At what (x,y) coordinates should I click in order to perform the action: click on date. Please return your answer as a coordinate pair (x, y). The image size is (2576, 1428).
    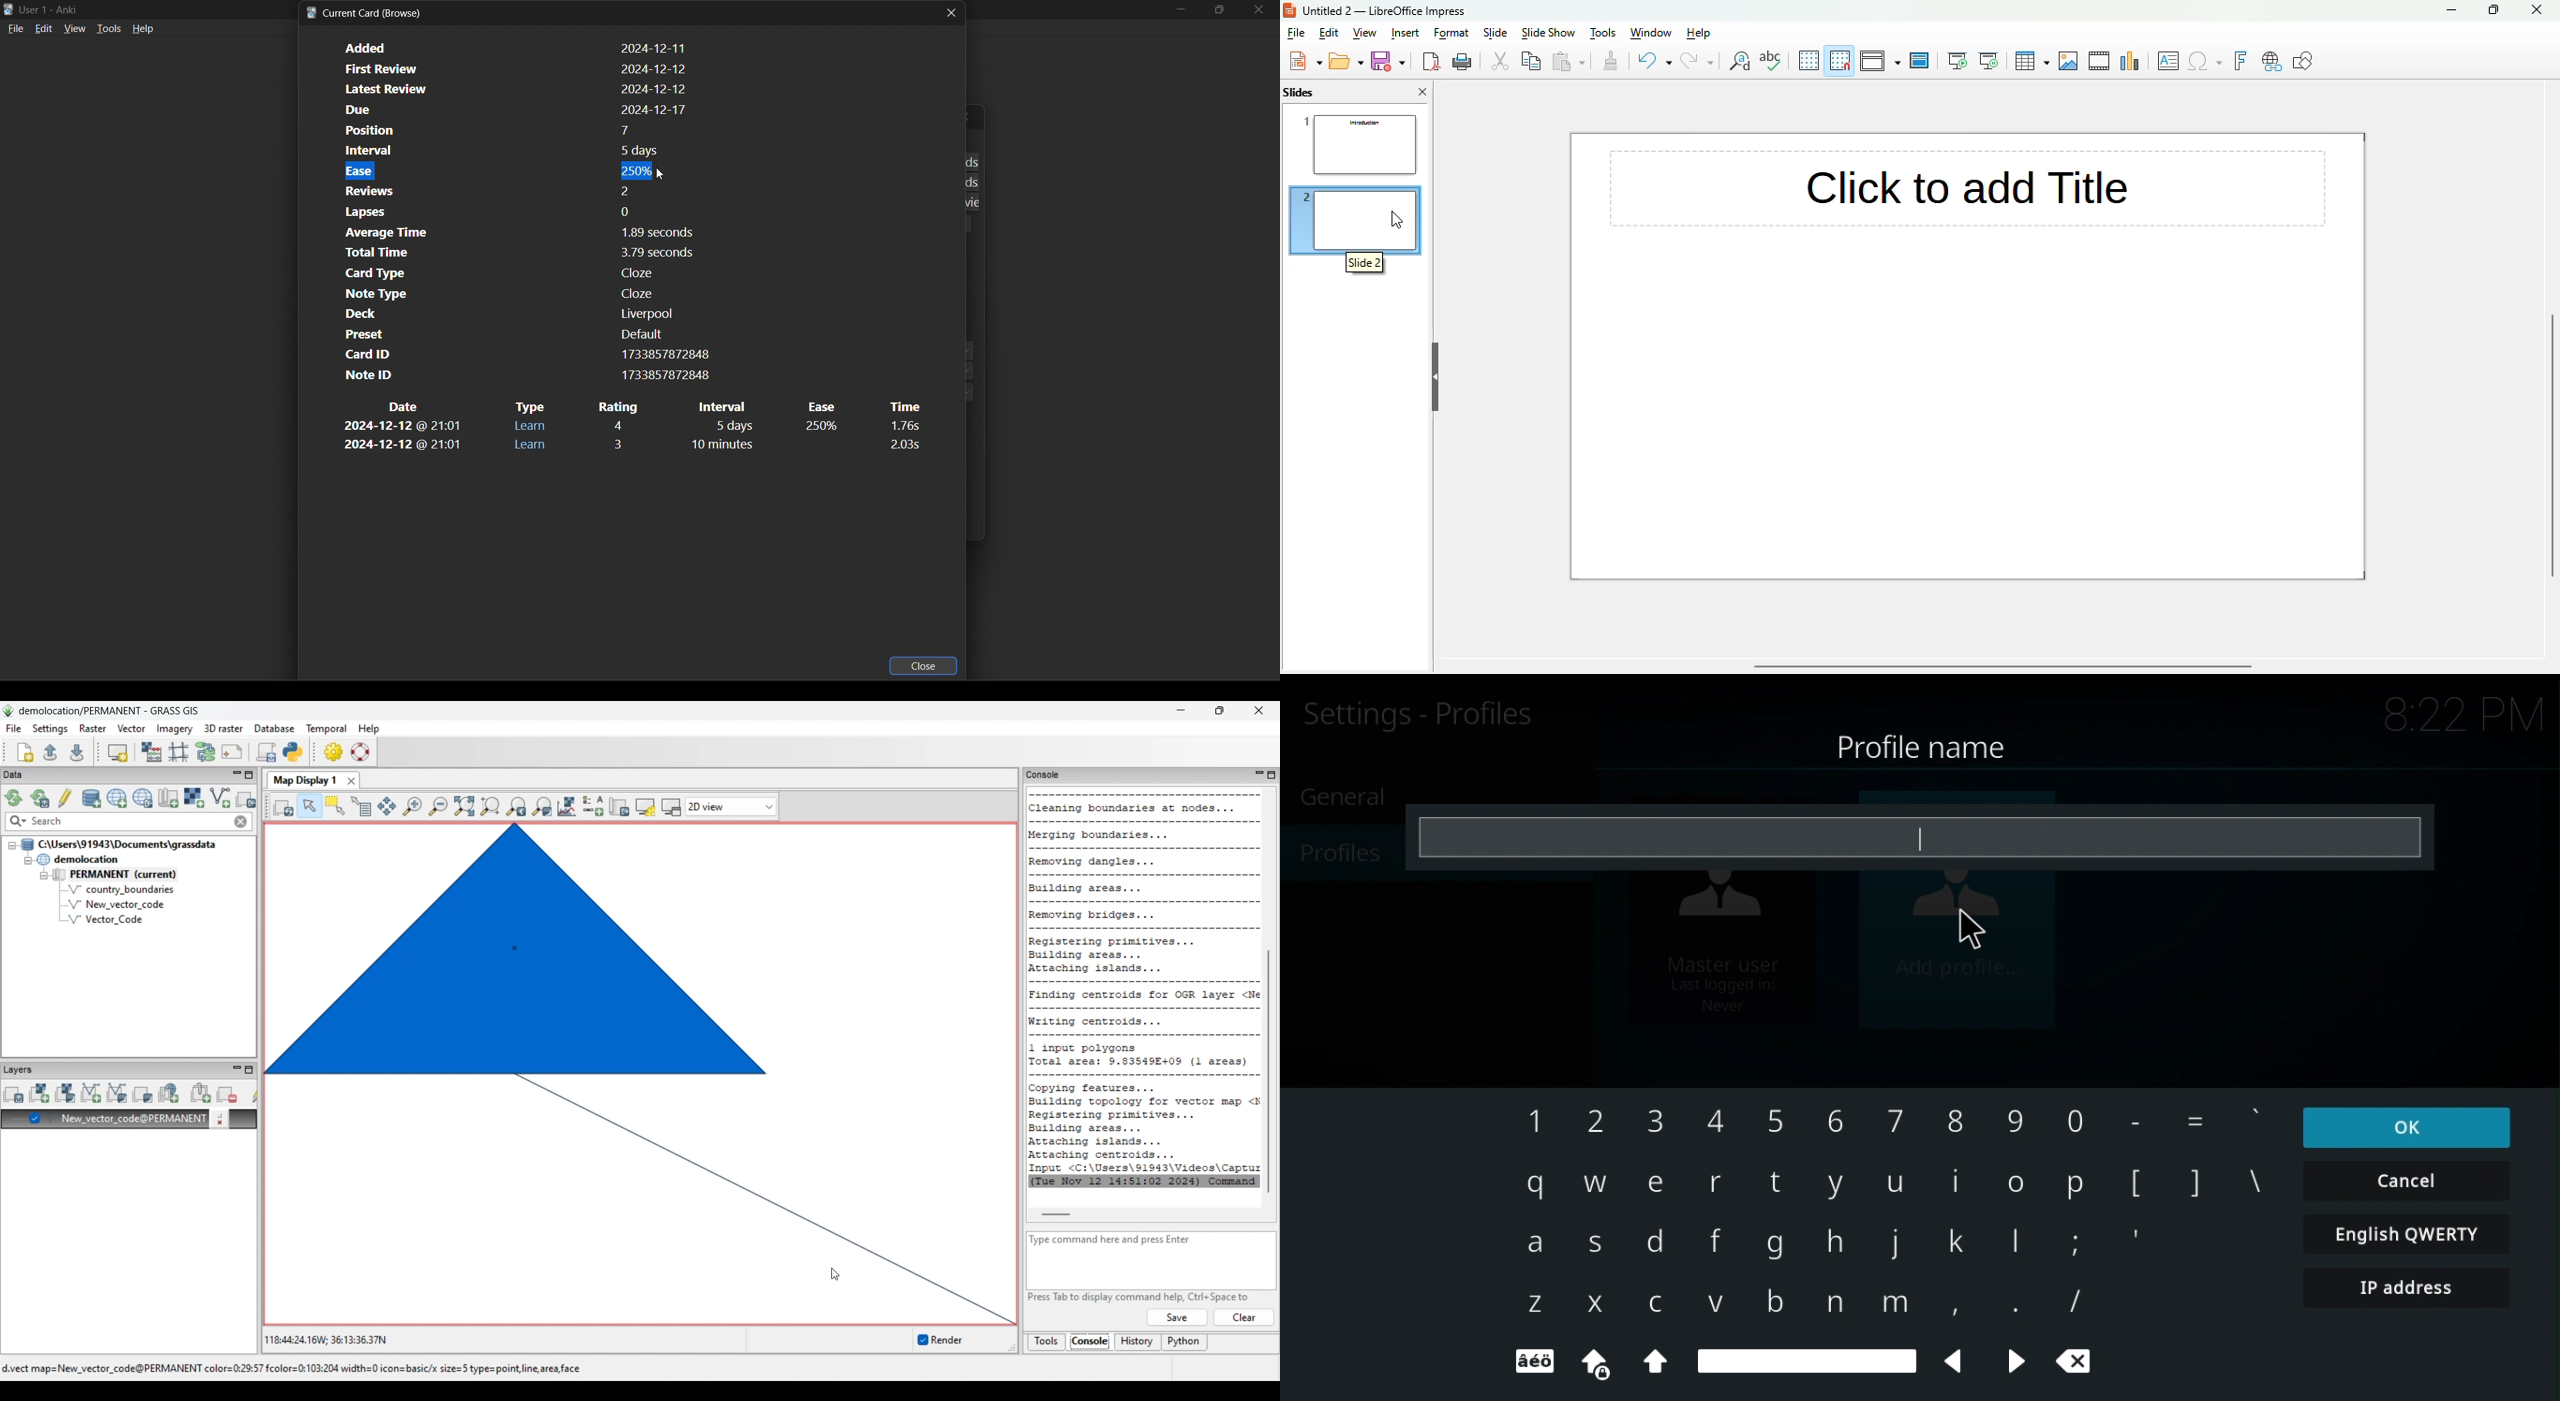
    Looking at the image, I should click on (402, 446).